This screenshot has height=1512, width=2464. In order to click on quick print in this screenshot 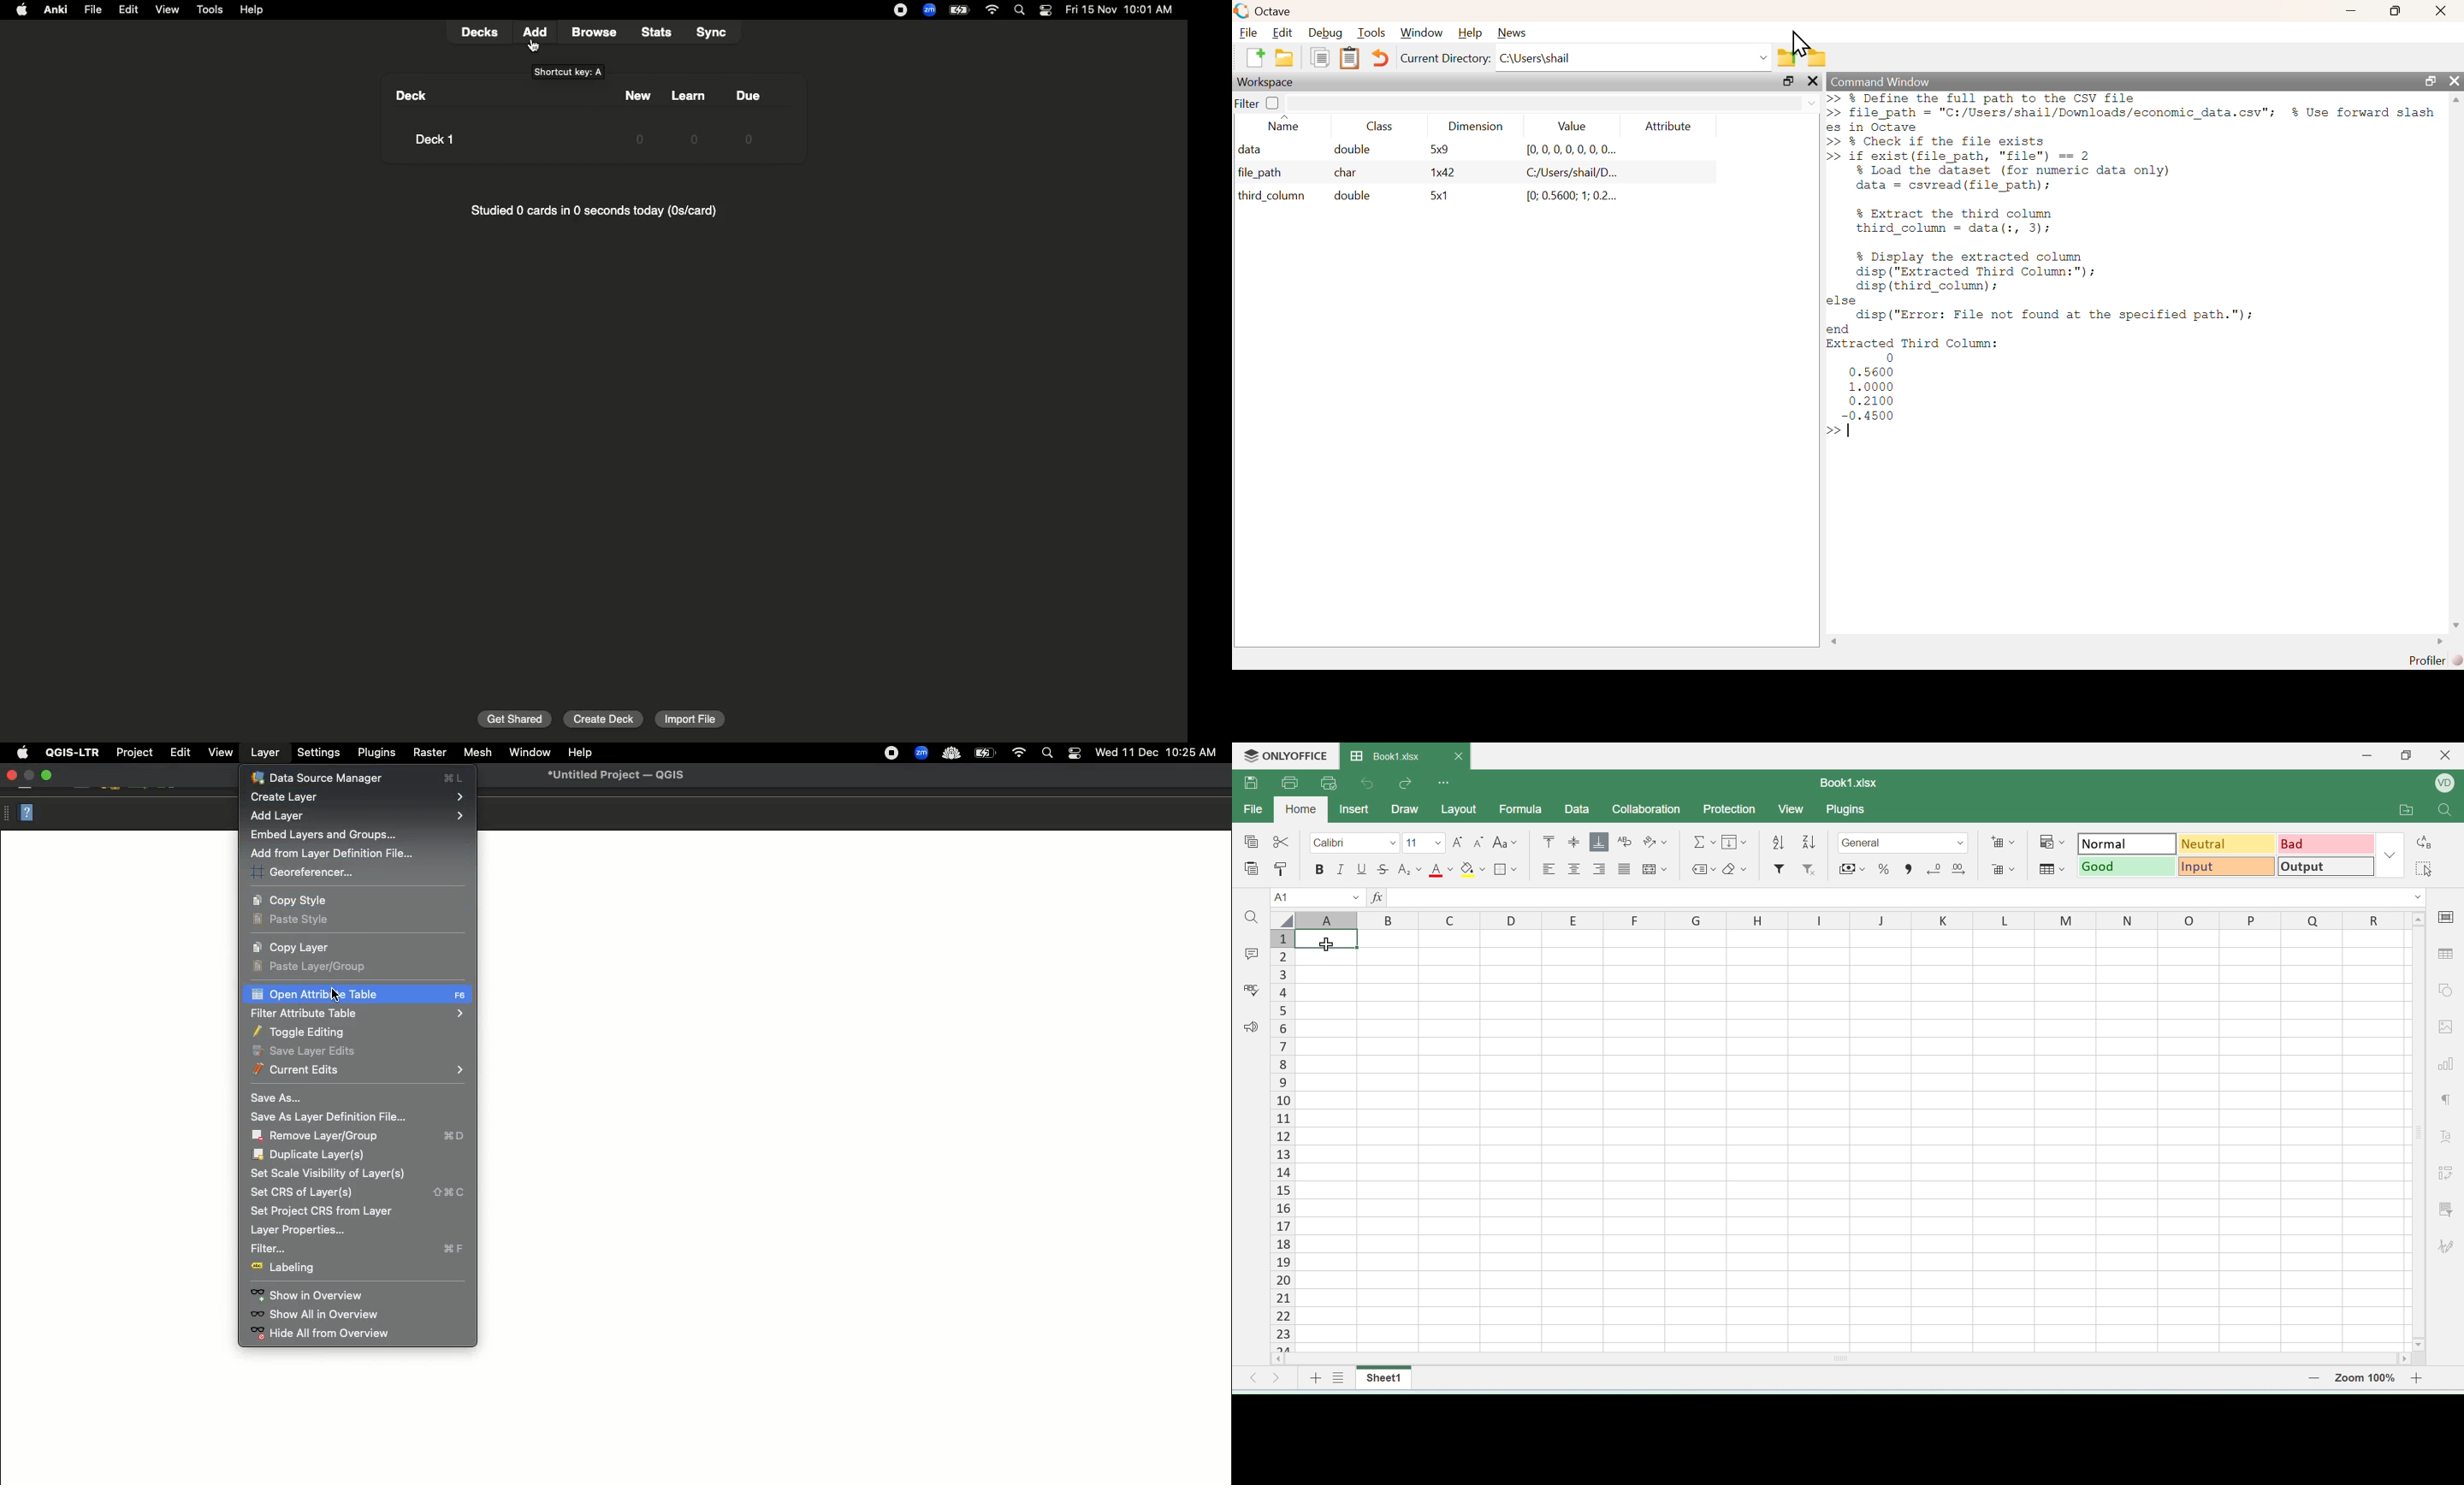, I will do `click(1332, 782)`.